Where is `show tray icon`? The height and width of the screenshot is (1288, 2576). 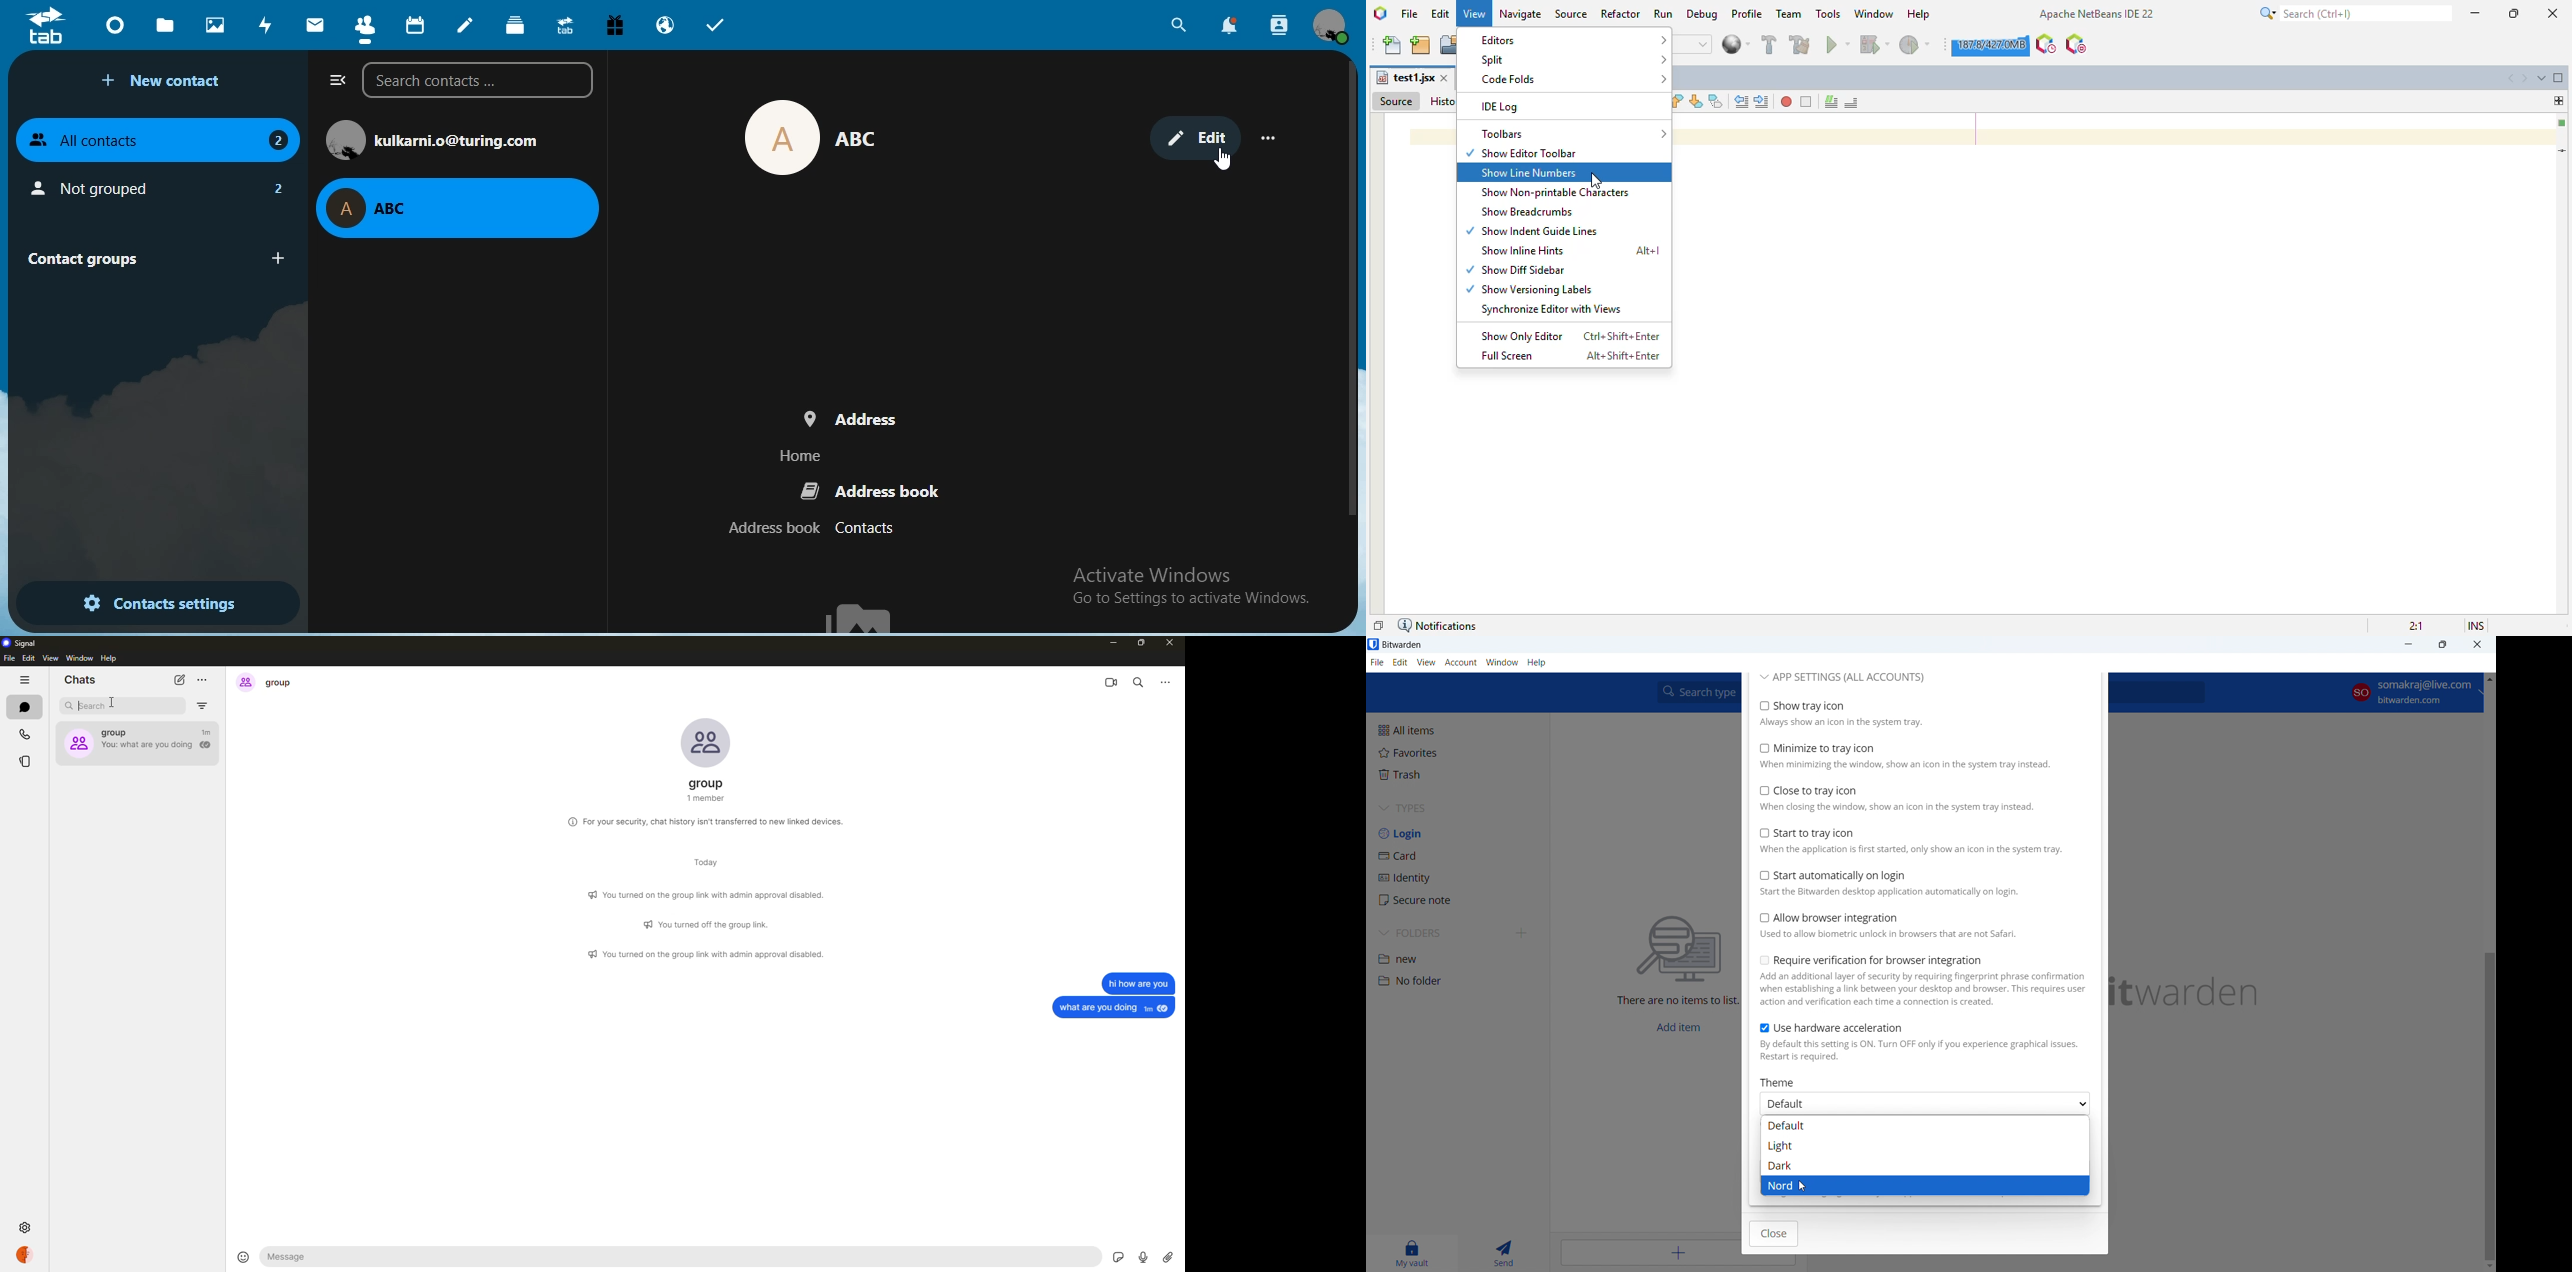
show tray icon is located at coordinates (1919, 713).